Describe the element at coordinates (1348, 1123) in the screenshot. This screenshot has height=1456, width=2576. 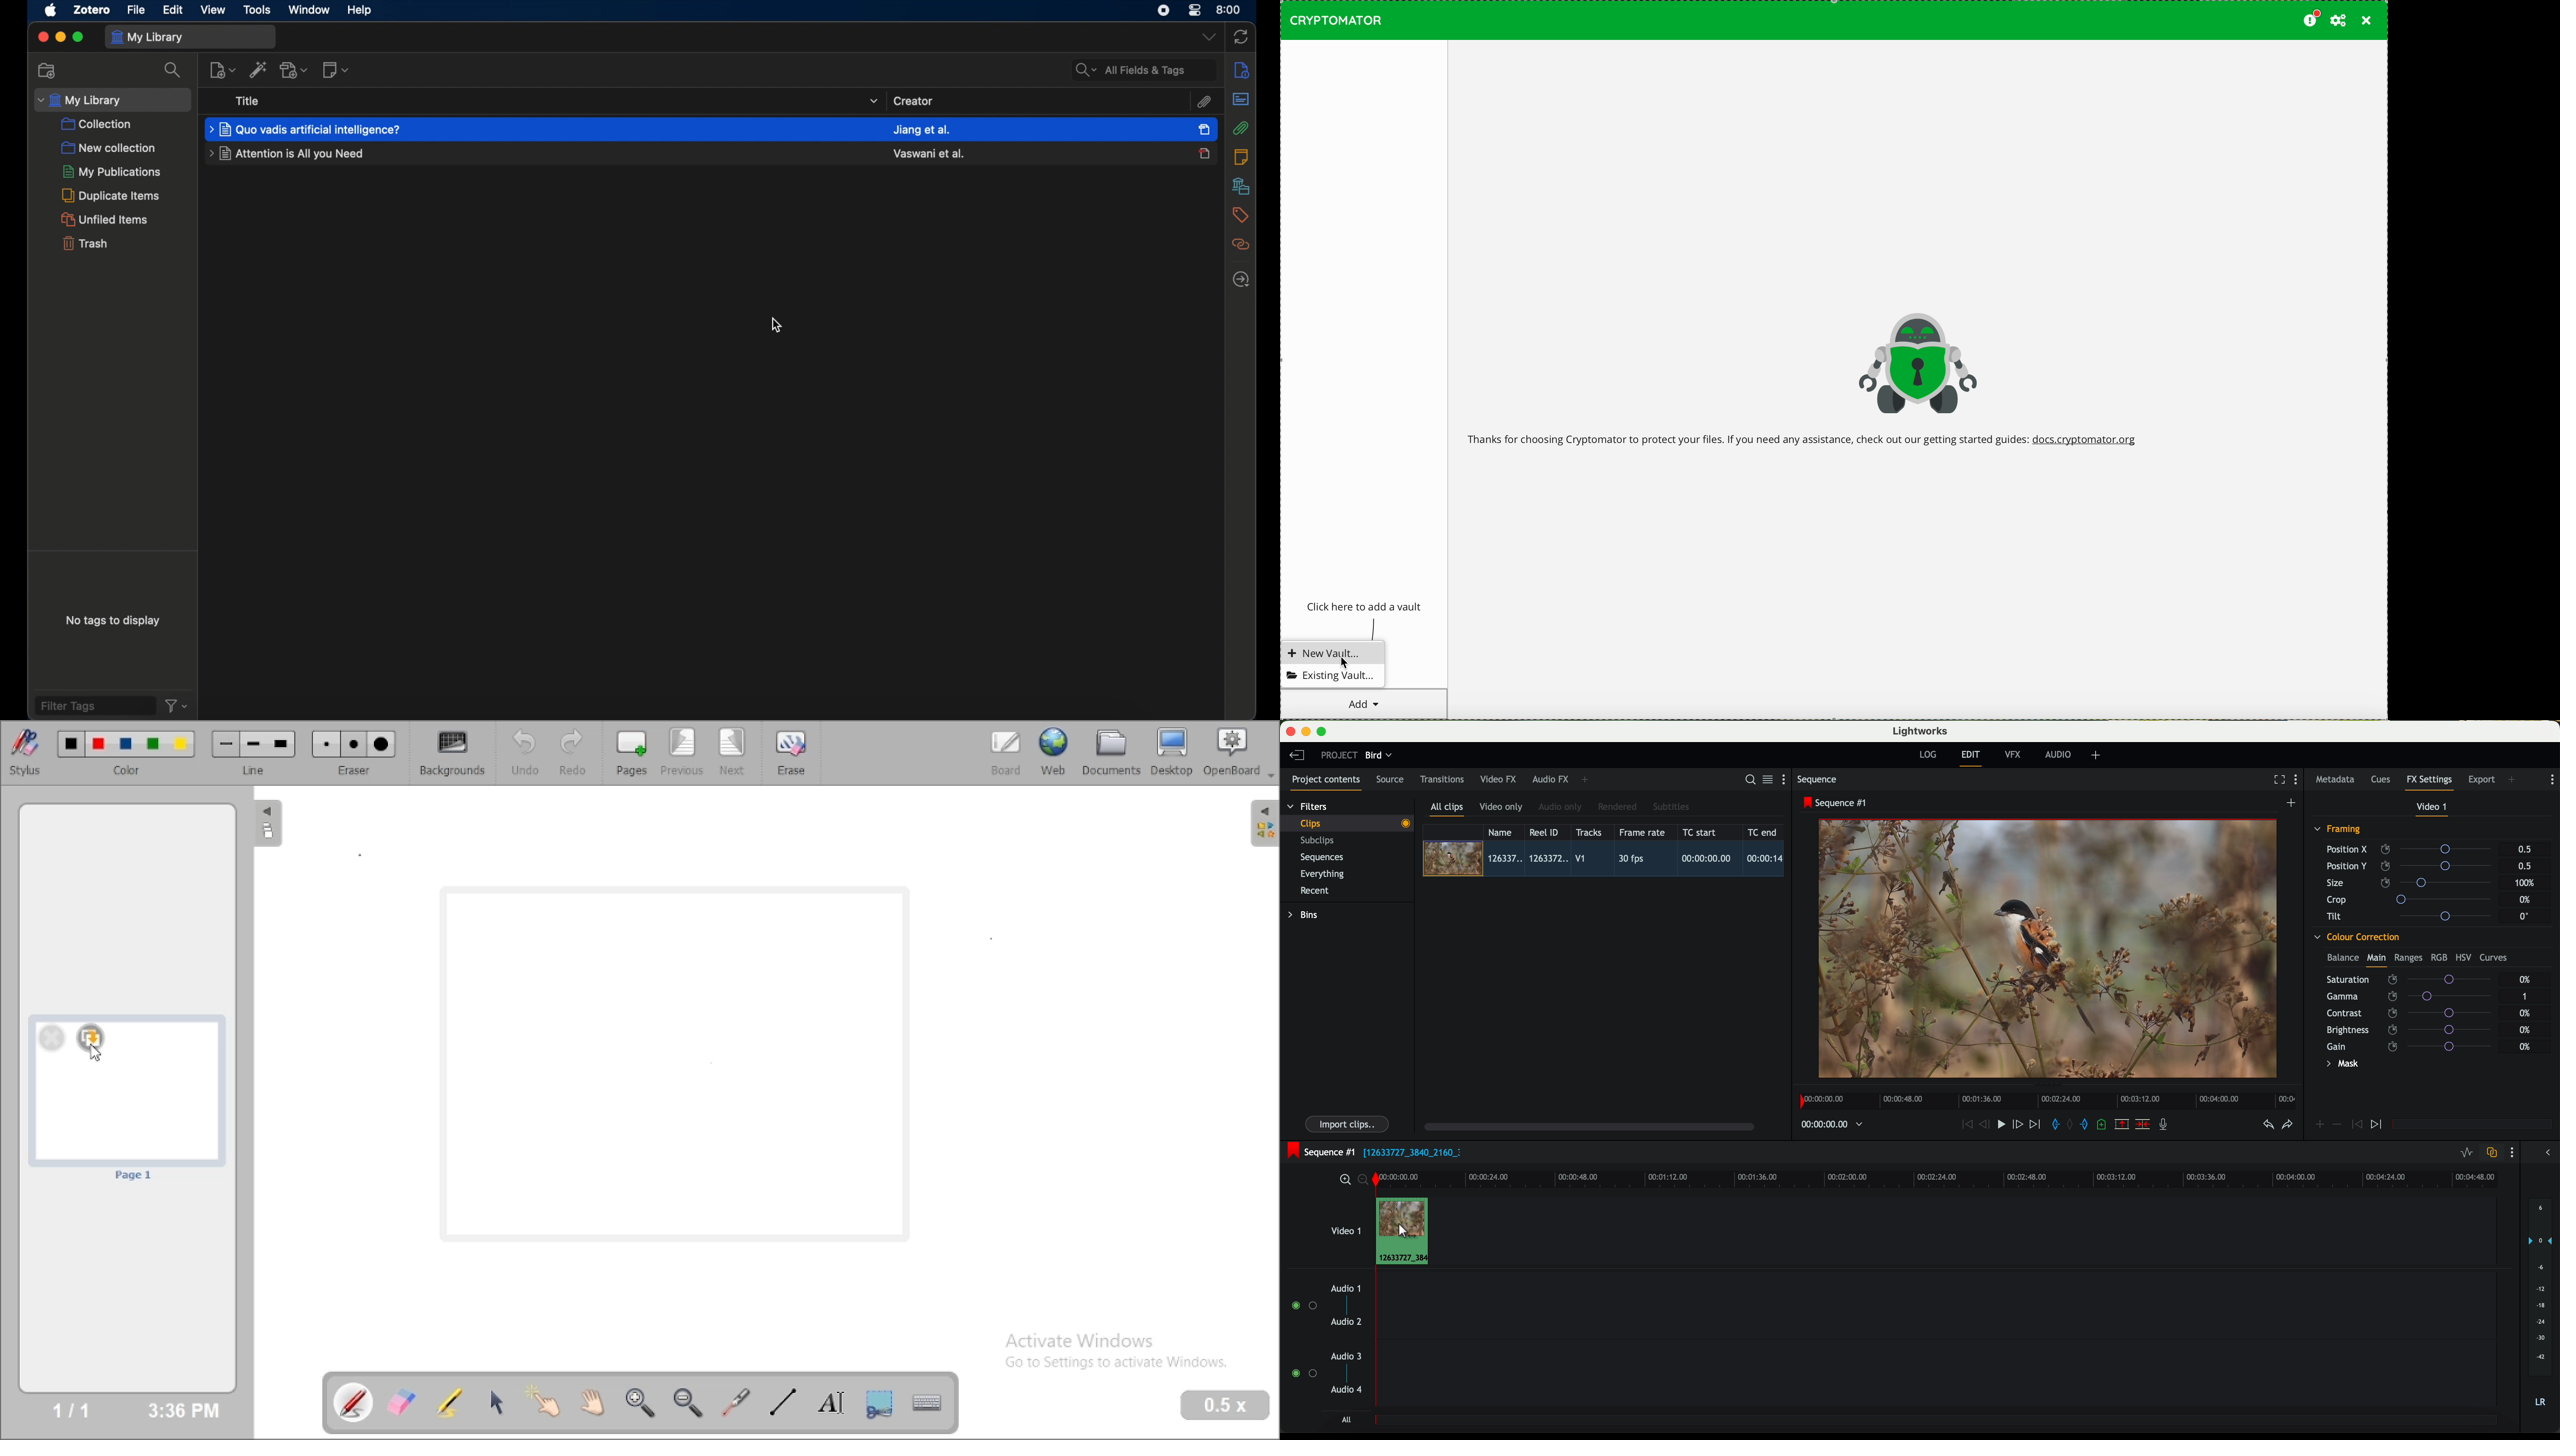
I see `import clips` at that location.